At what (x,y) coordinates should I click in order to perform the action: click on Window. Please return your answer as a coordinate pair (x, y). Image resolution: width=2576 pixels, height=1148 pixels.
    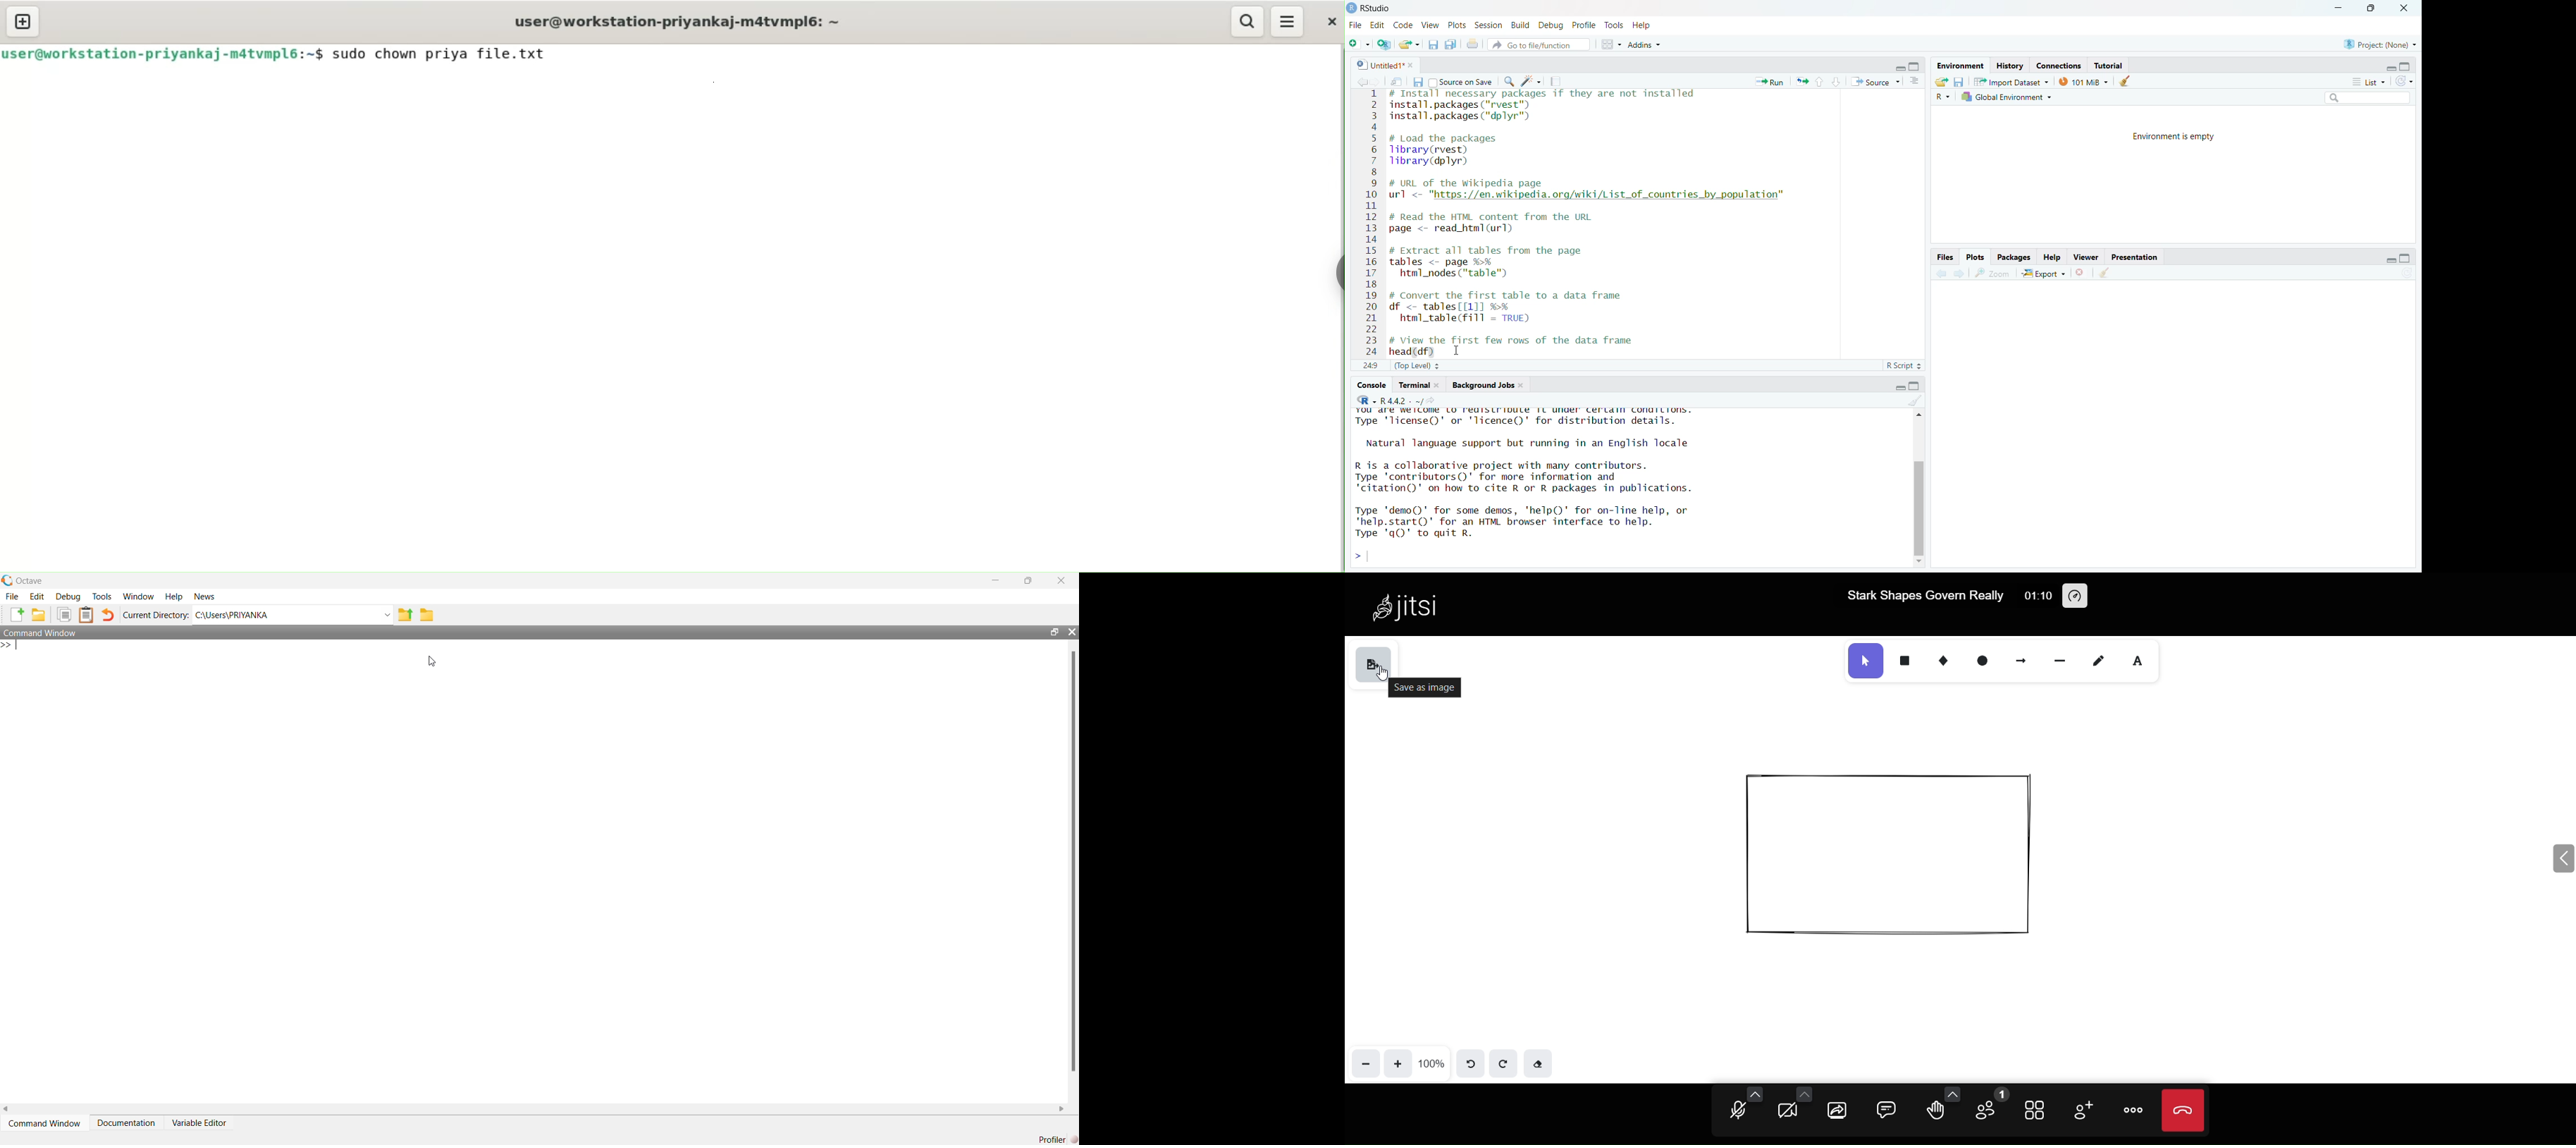
    Looking at the image, I should click on (140, 597).